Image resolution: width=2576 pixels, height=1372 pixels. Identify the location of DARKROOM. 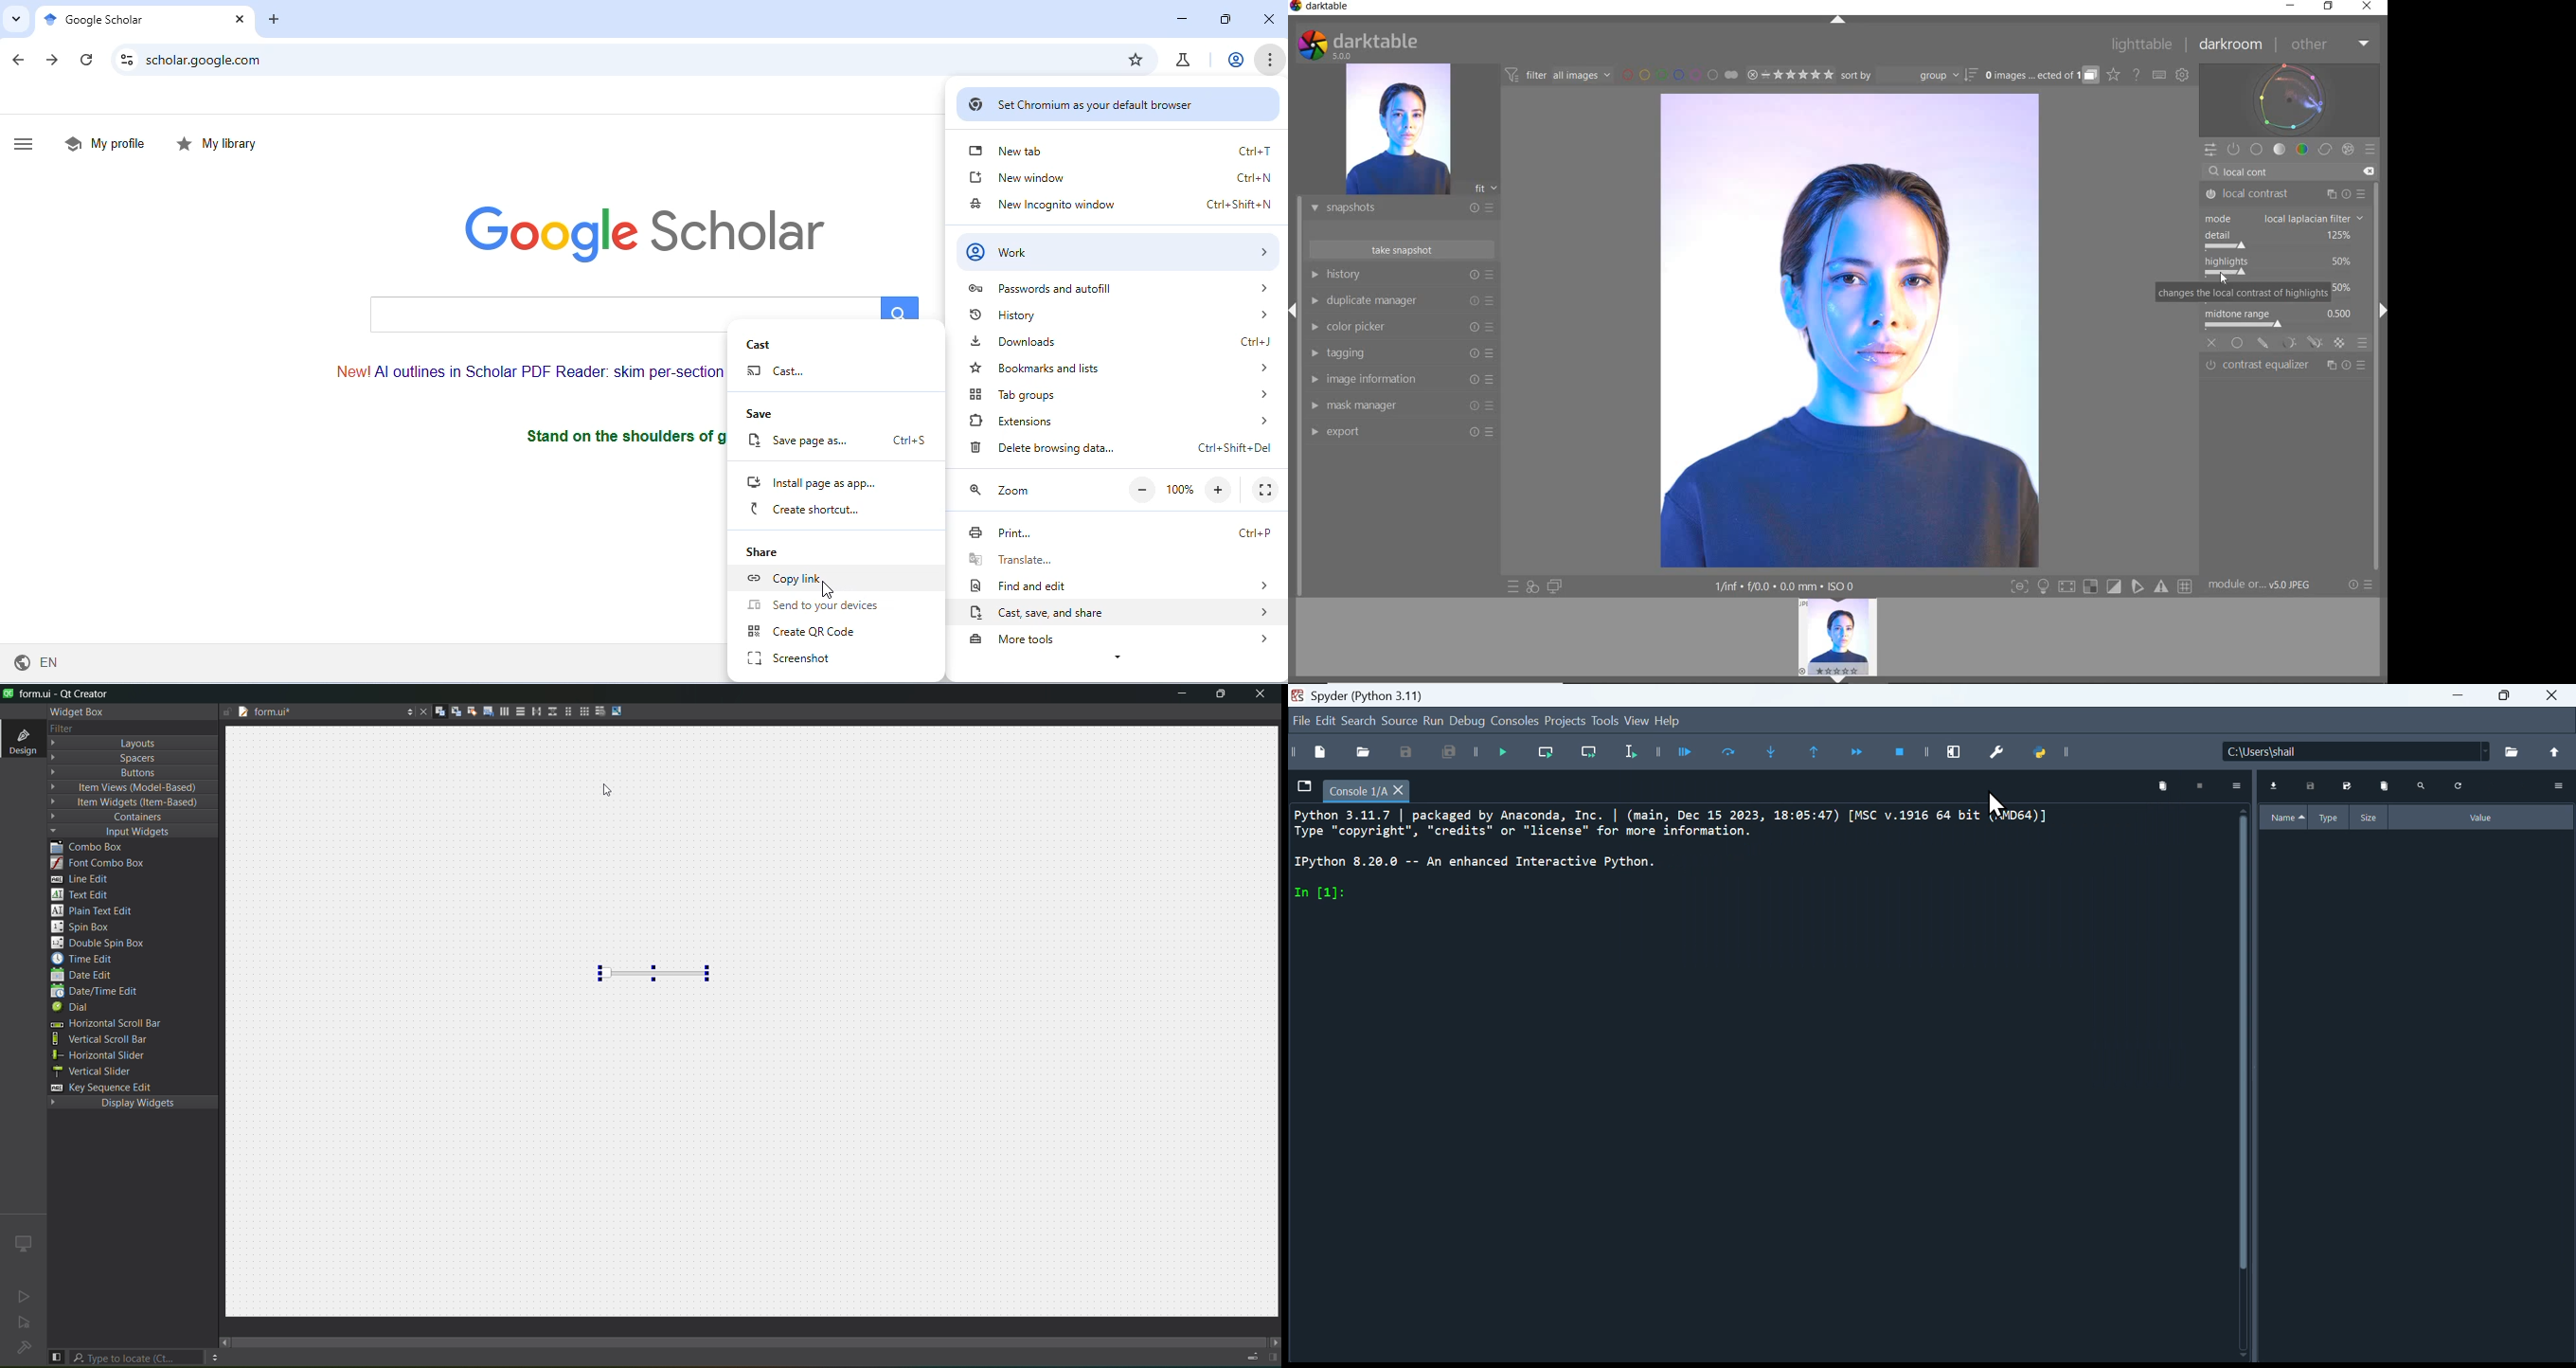
(2232, 45).